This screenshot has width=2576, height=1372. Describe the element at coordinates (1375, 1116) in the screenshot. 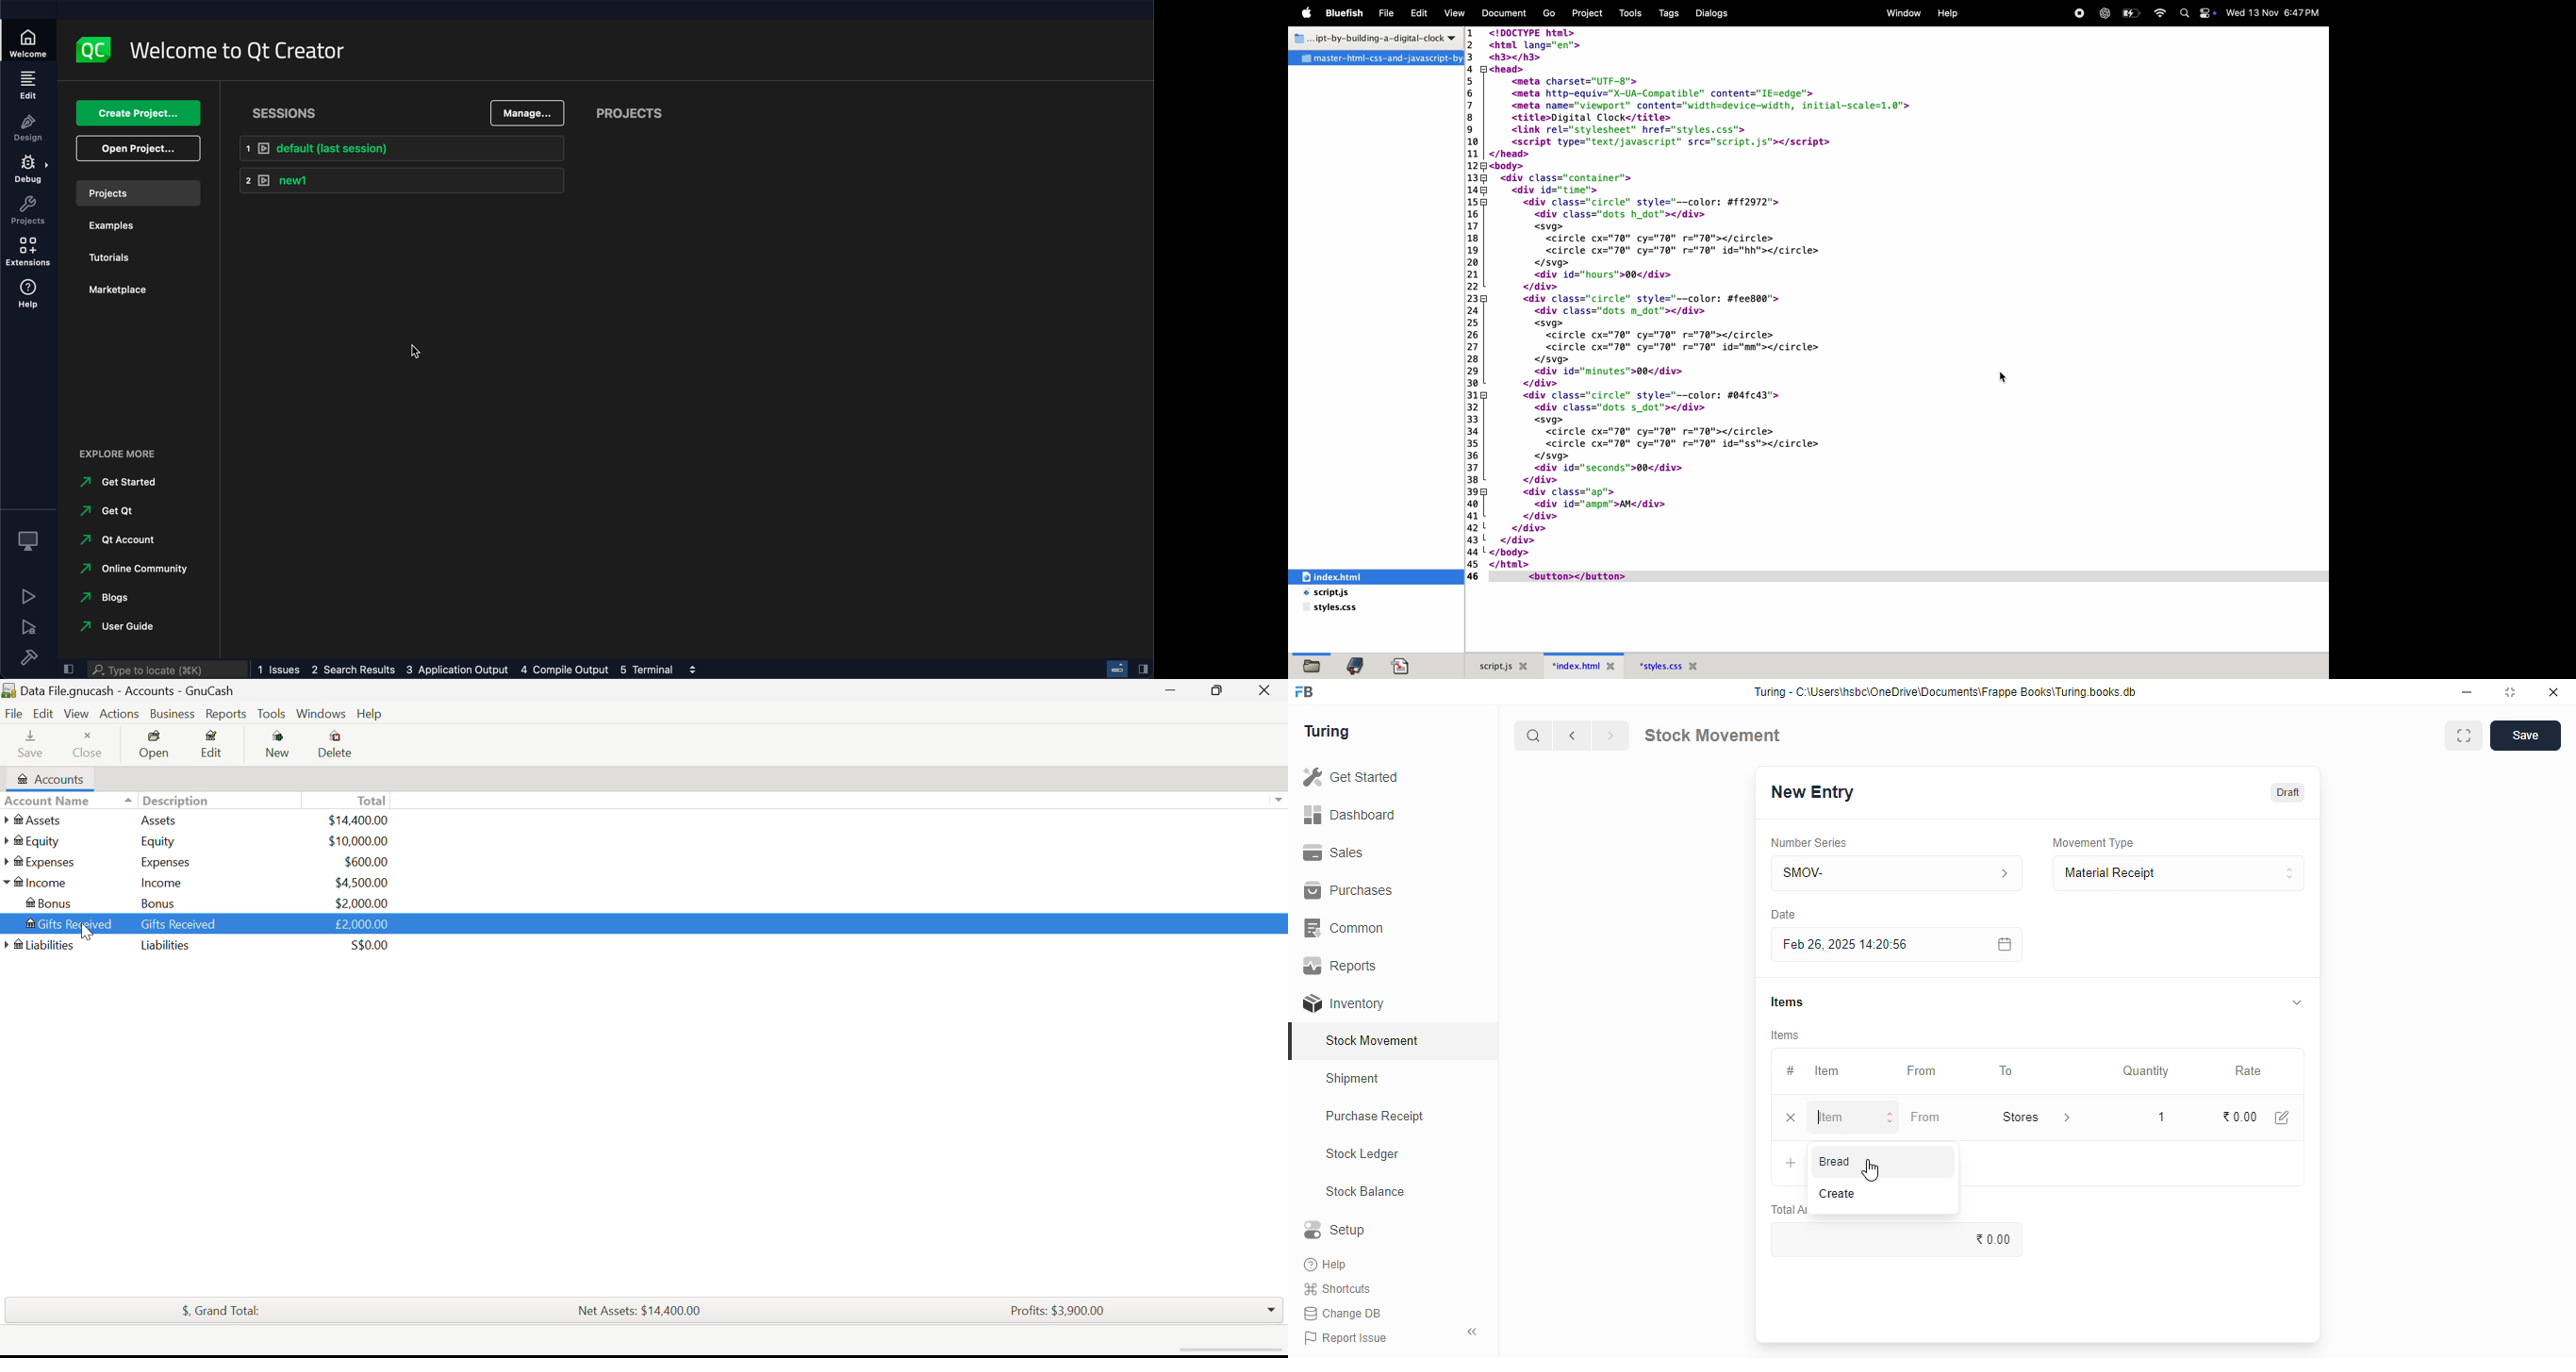

I see `purchase receipt` at that location.